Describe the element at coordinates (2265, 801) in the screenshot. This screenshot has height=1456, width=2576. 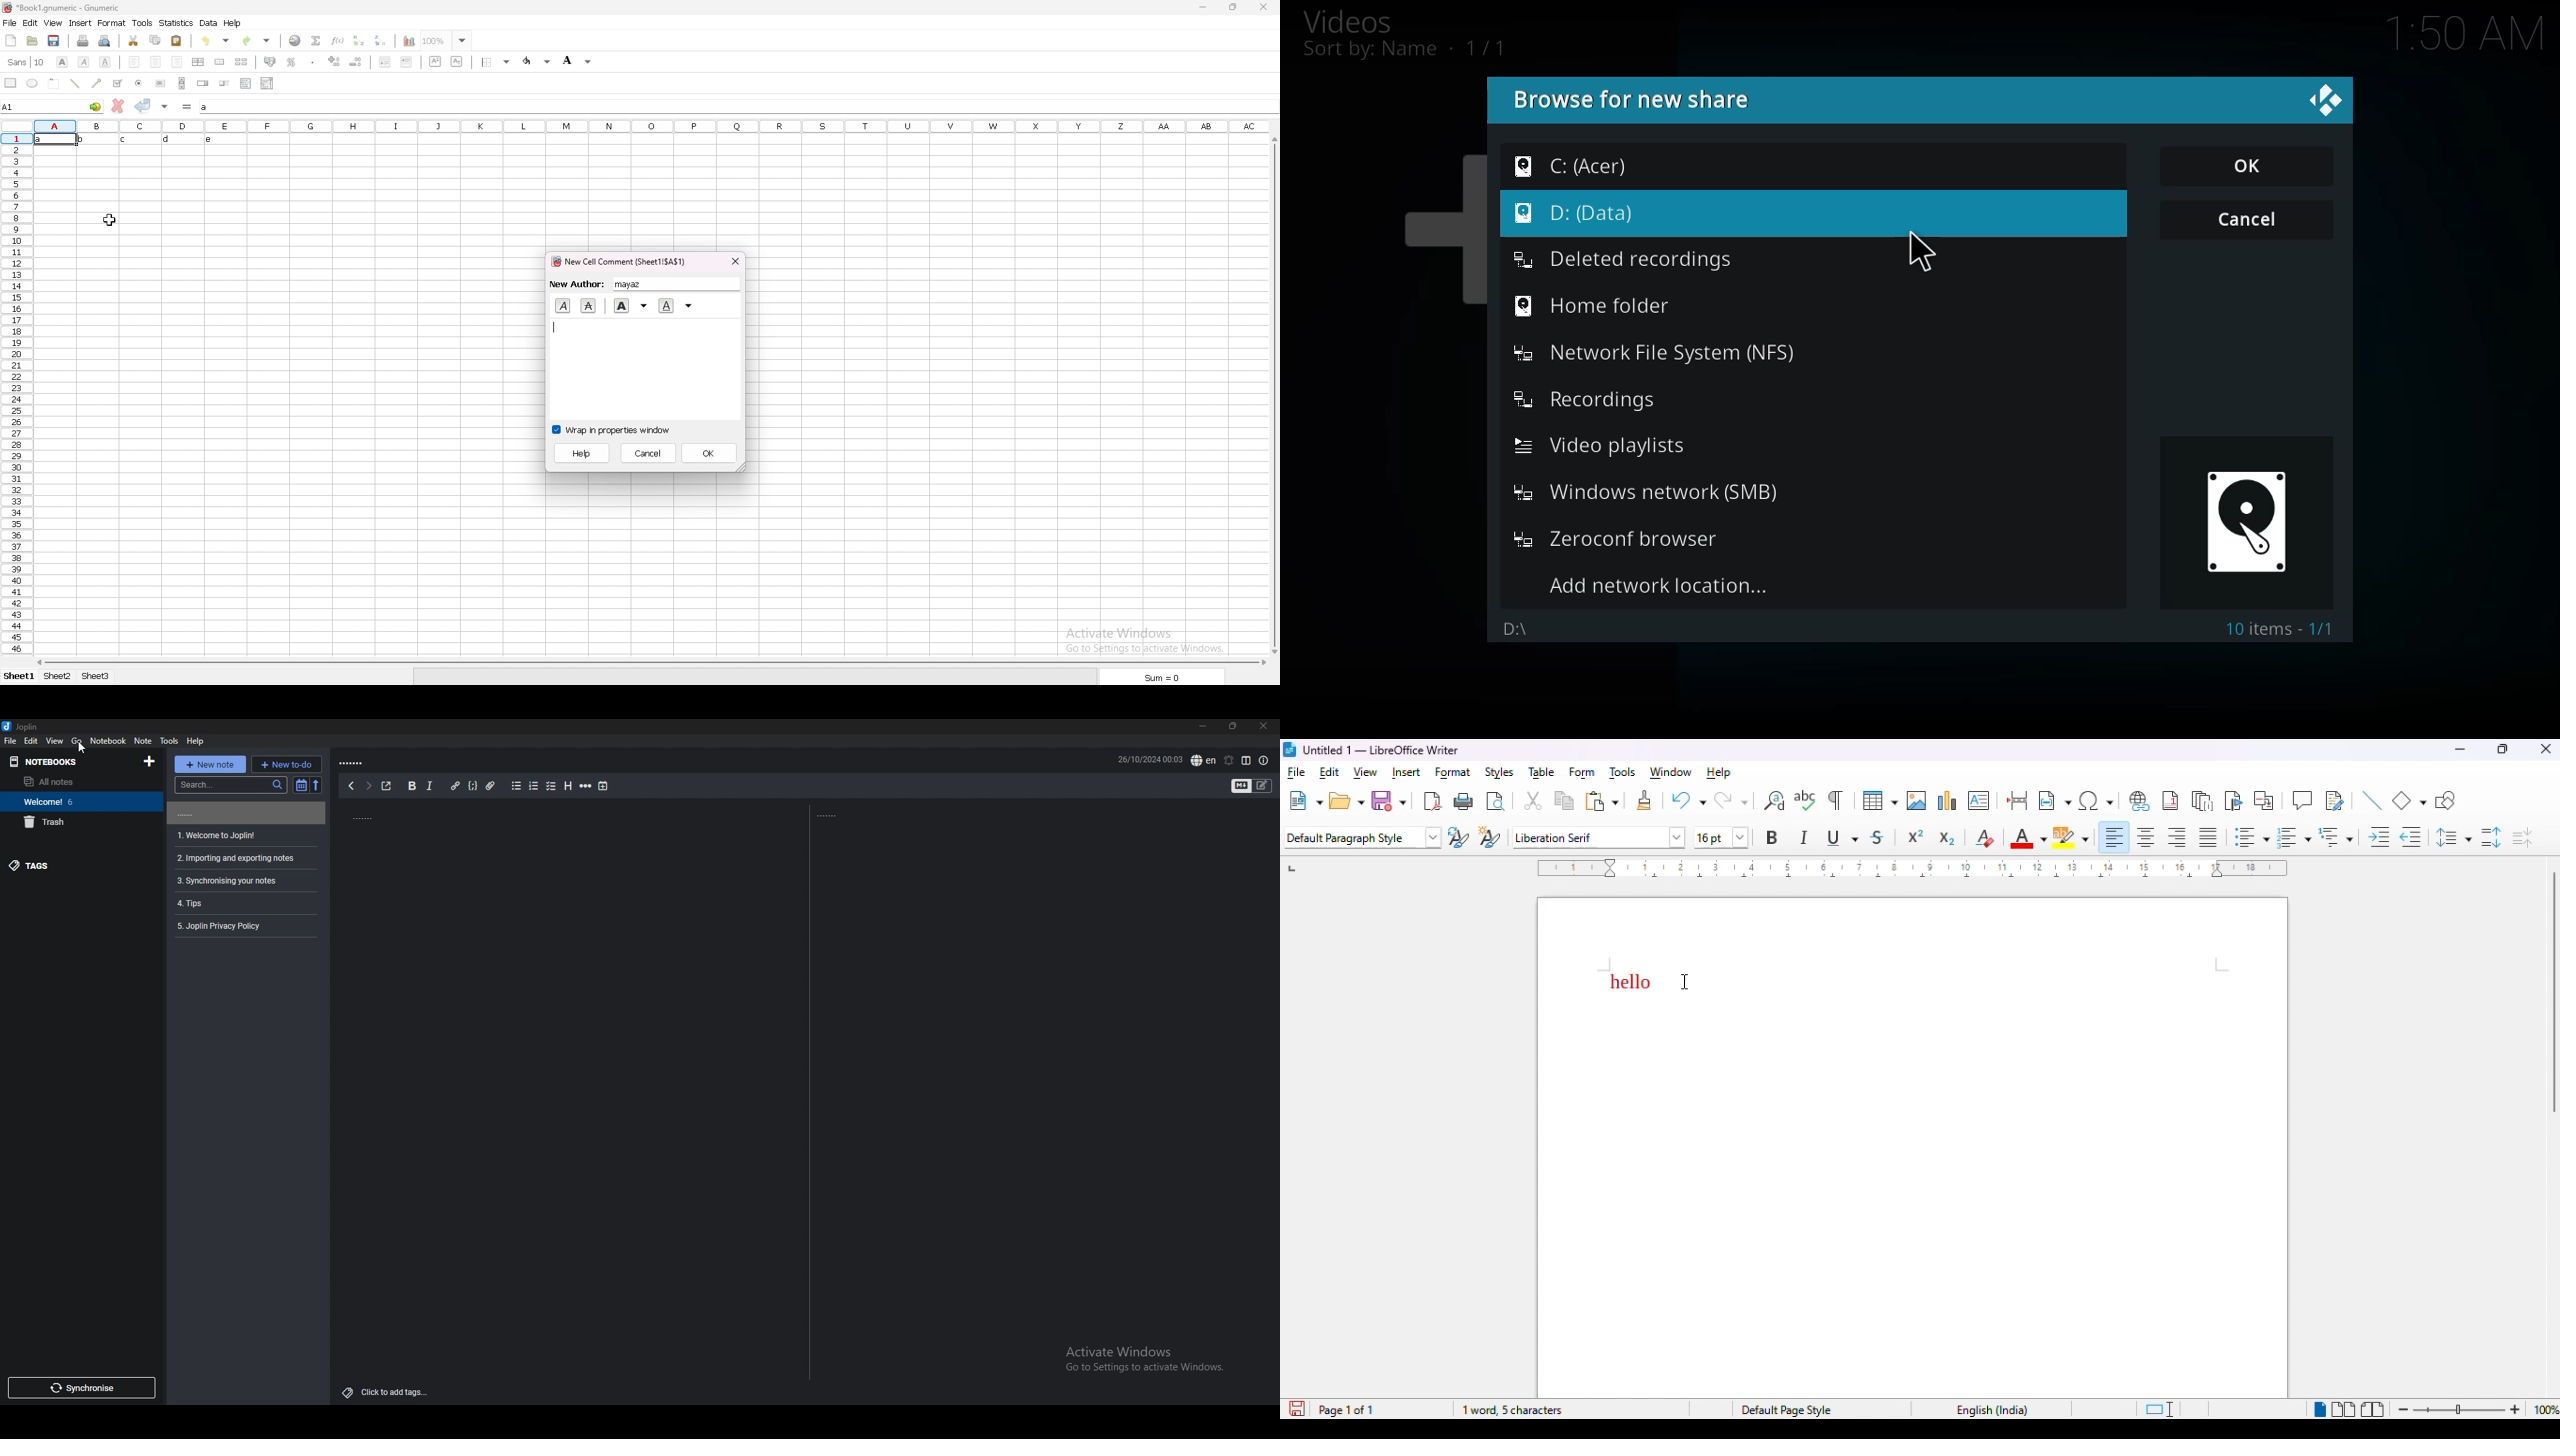
I see `insert cross-reference` at that location.